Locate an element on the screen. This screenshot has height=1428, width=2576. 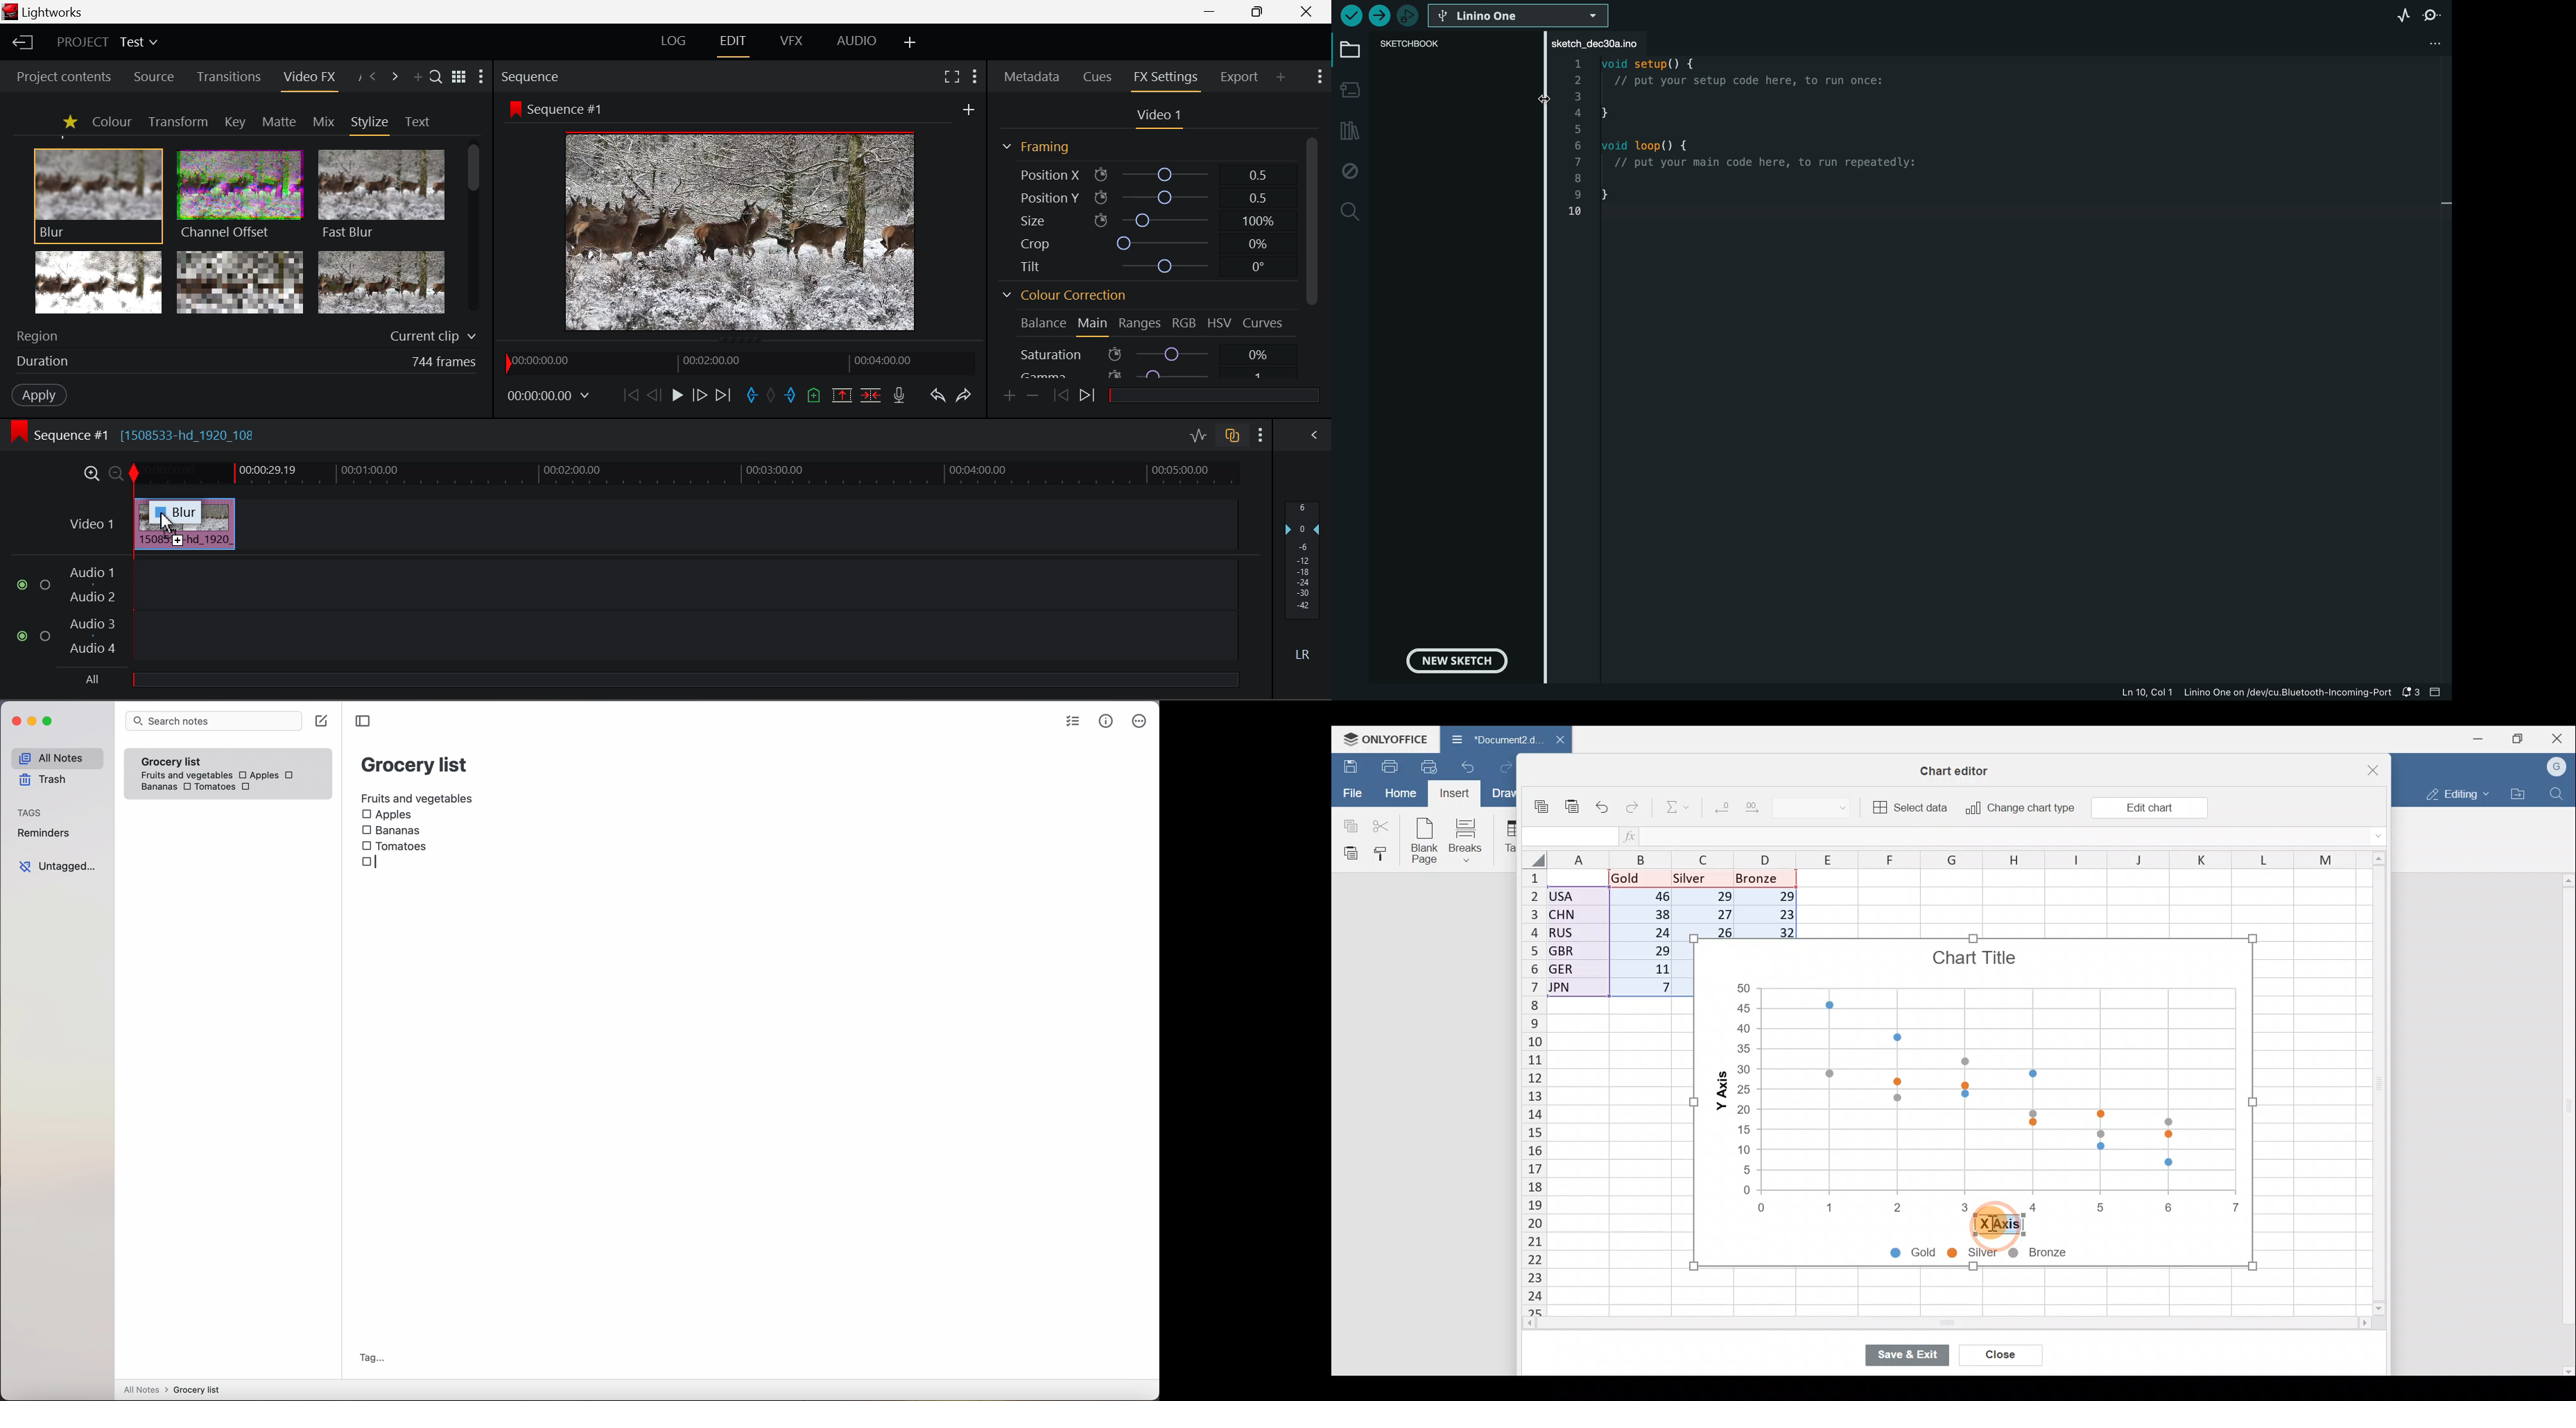
Ranges is located at coordinates (1141, 324).